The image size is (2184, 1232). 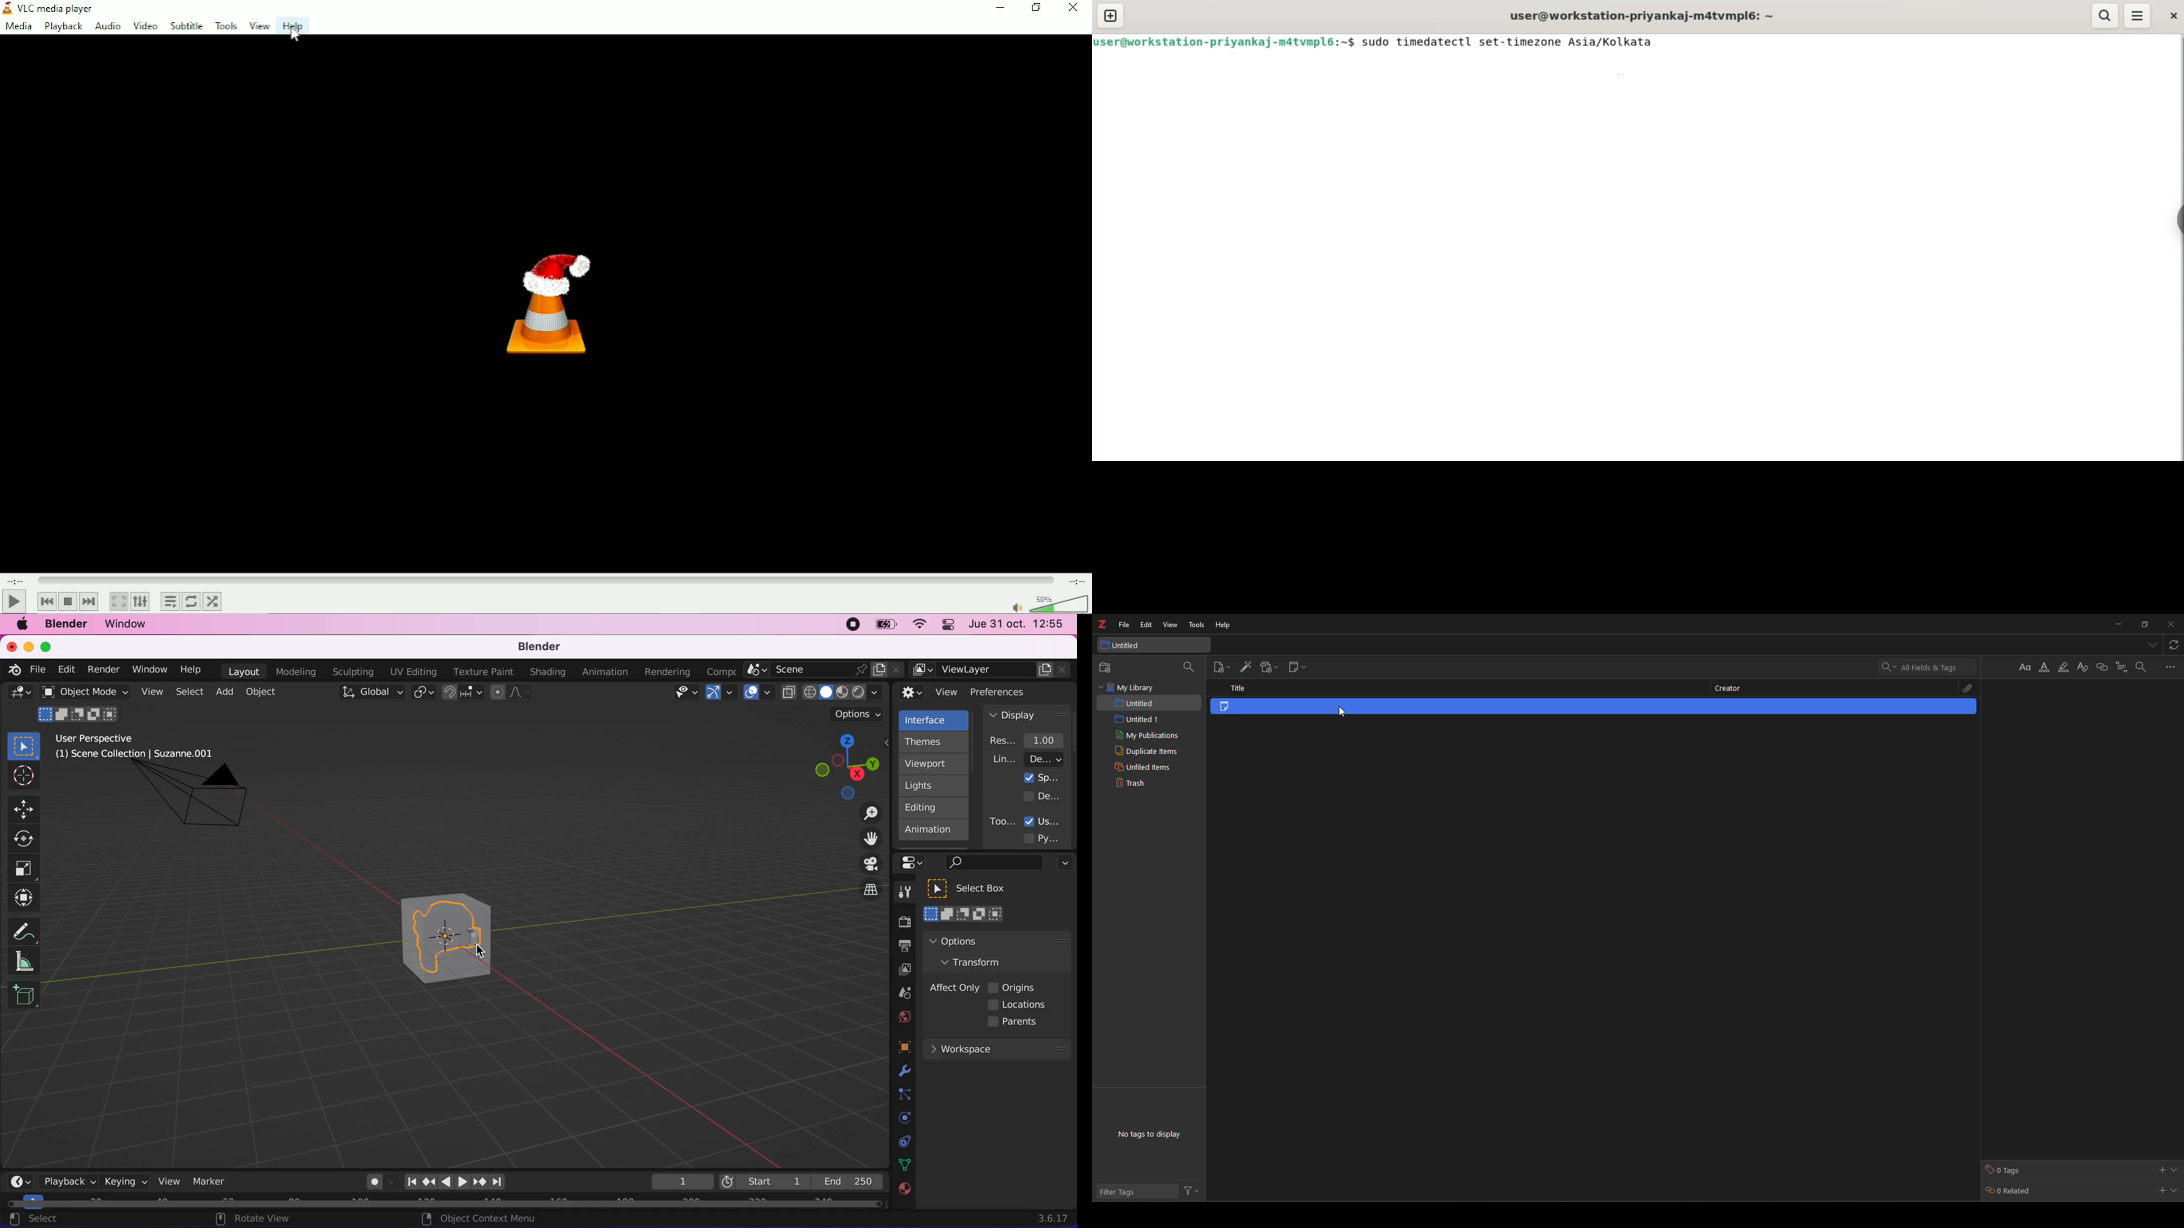 I want to click on render, so click(x=103, y=670).